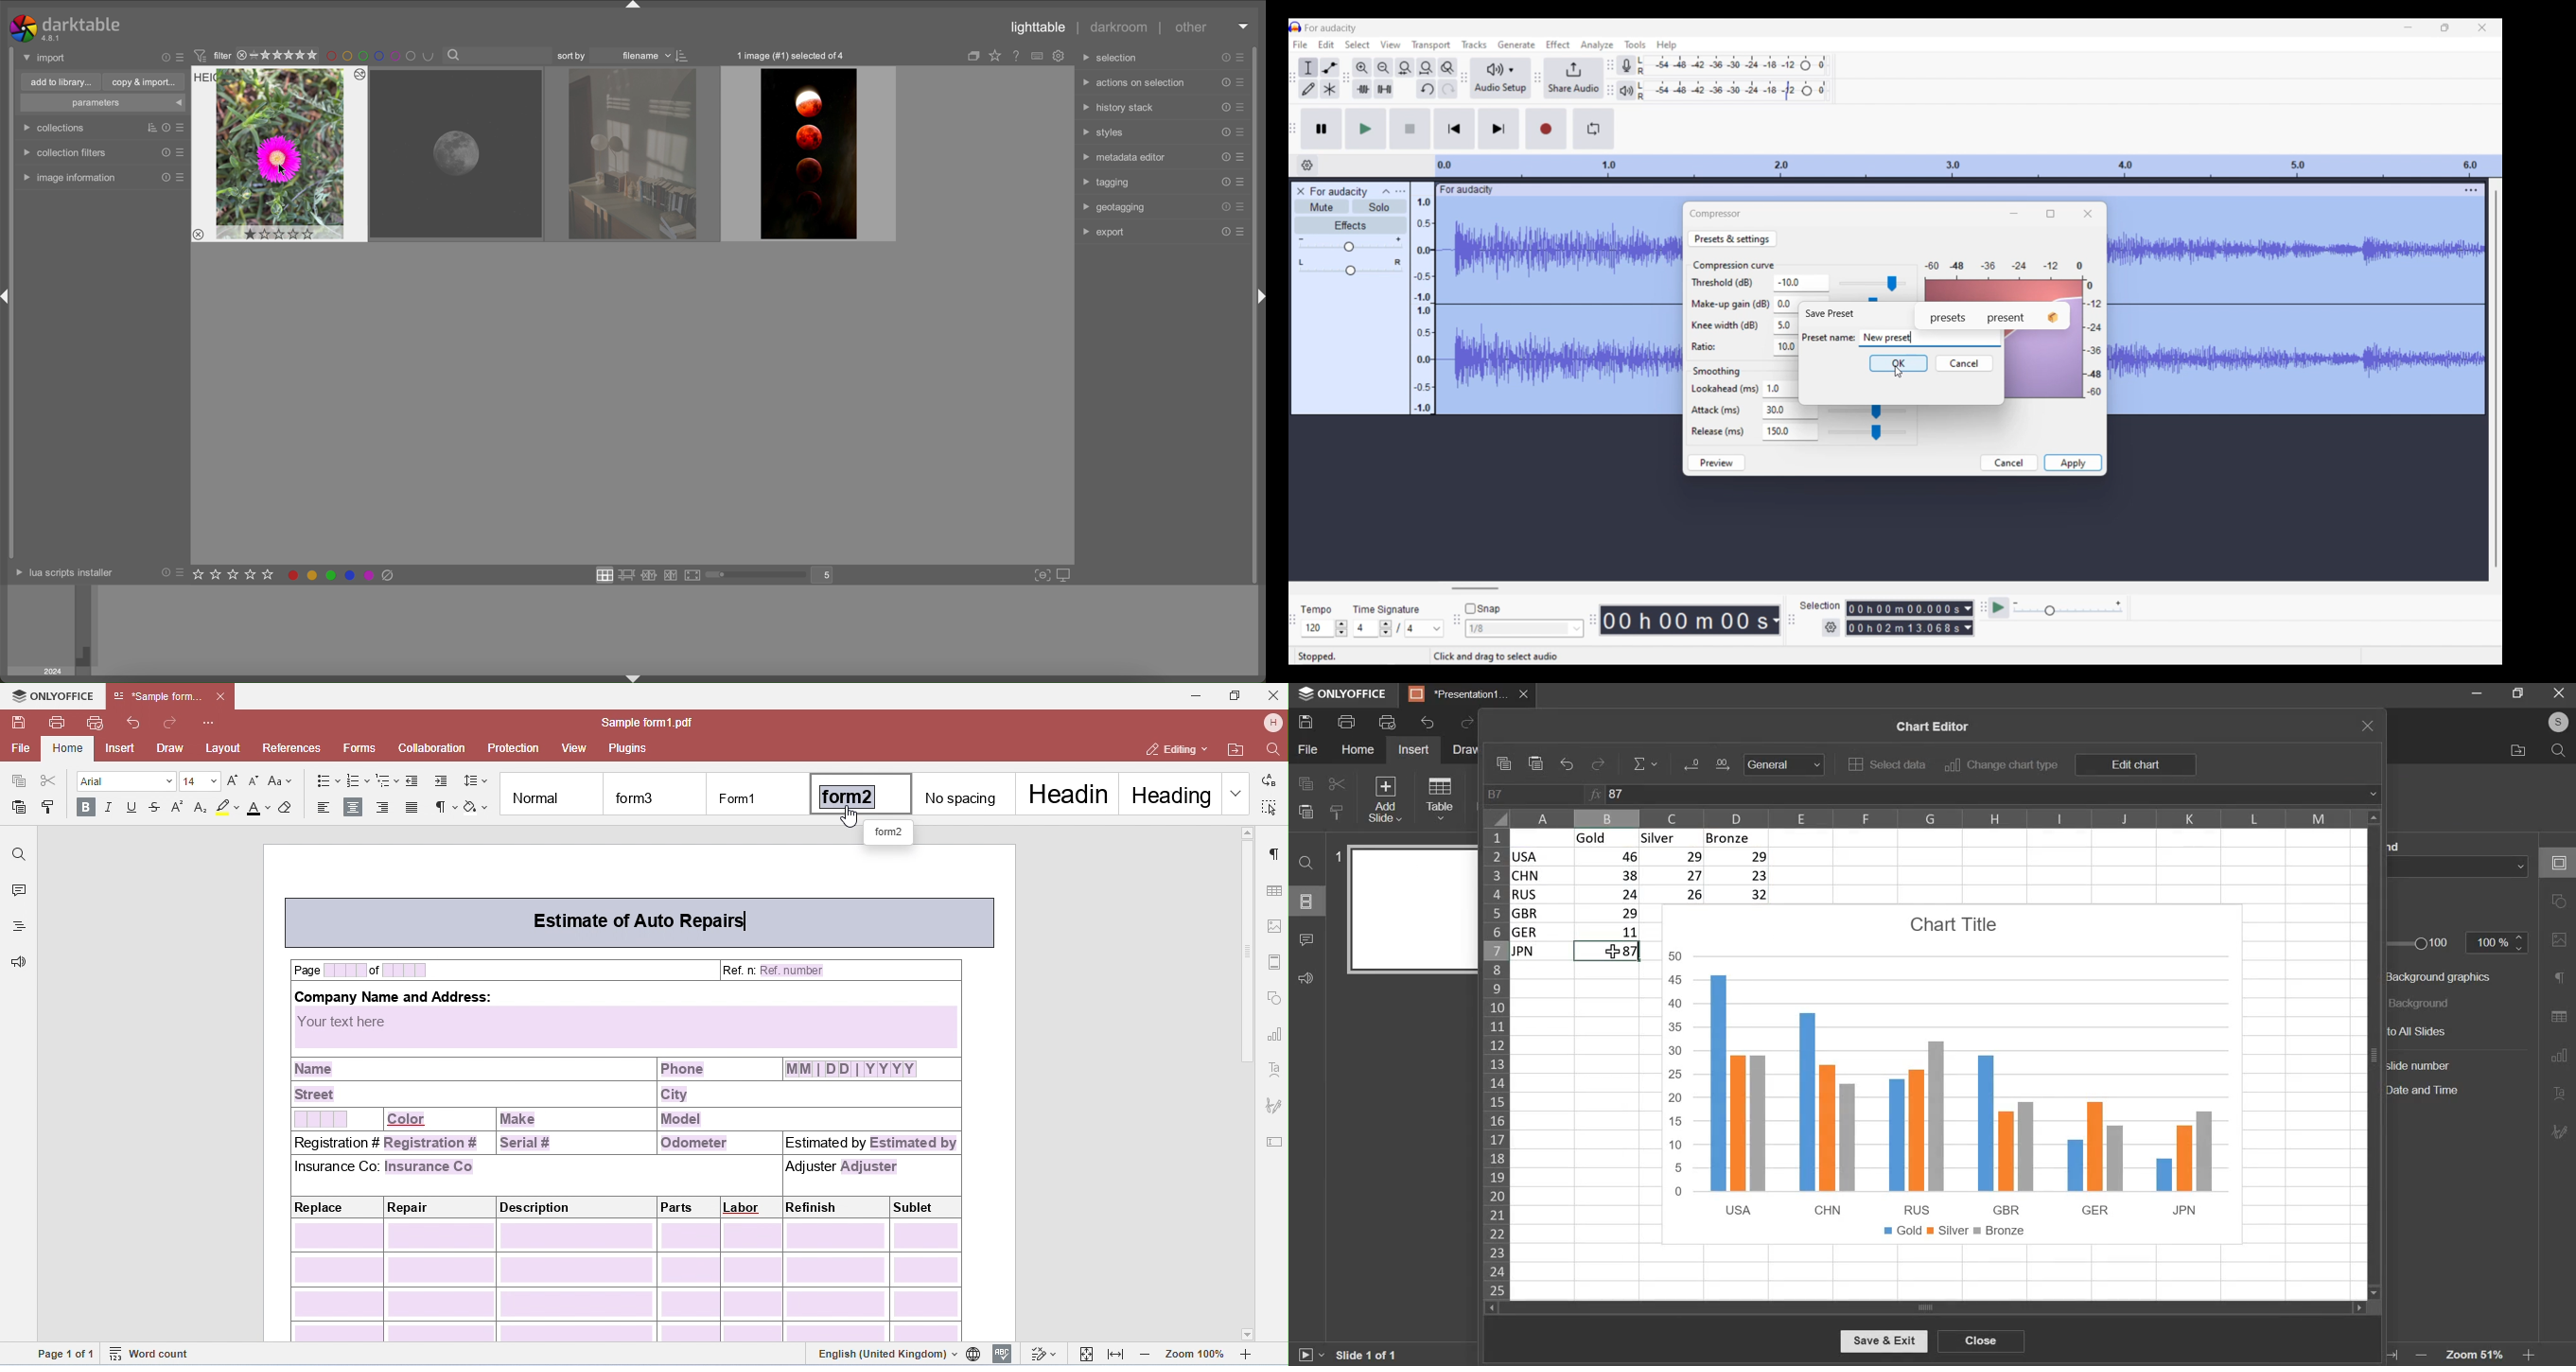  Describe the element at coordinates (1868, 432) in the screenshot. I see `Release slider` at that location.